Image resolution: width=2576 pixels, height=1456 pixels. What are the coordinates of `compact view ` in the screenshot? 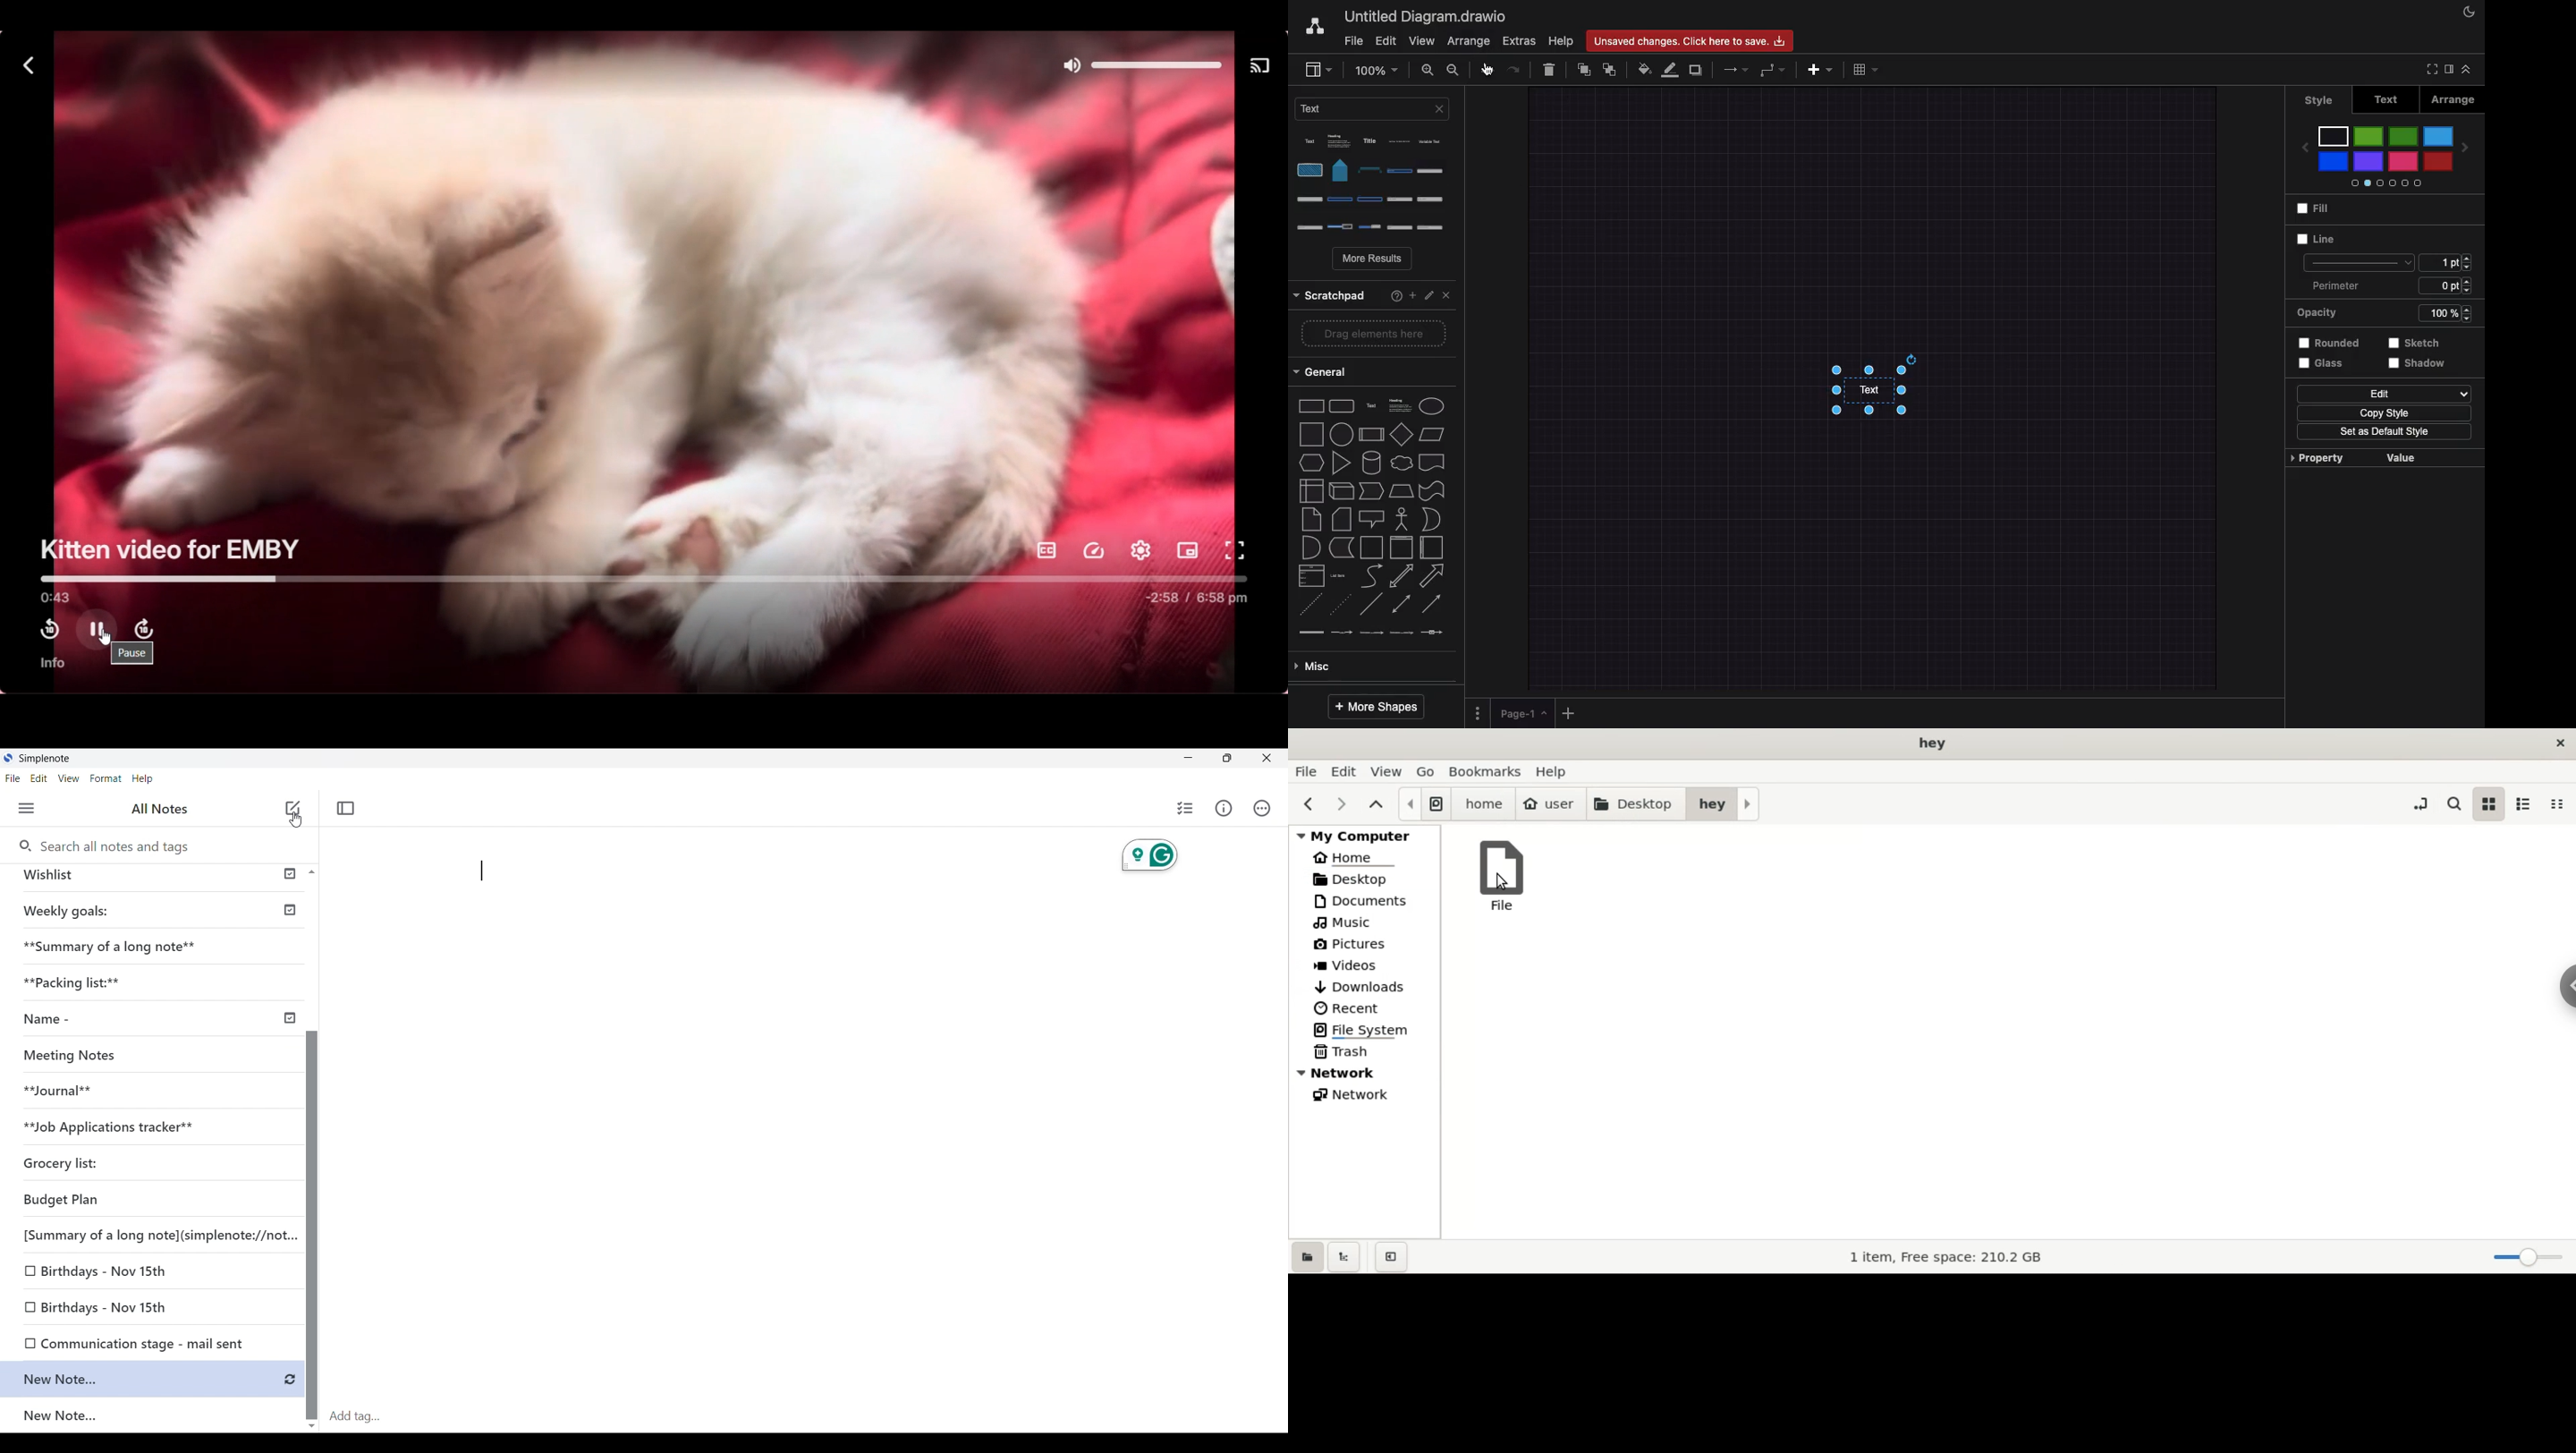 It's located at (2561, 803).